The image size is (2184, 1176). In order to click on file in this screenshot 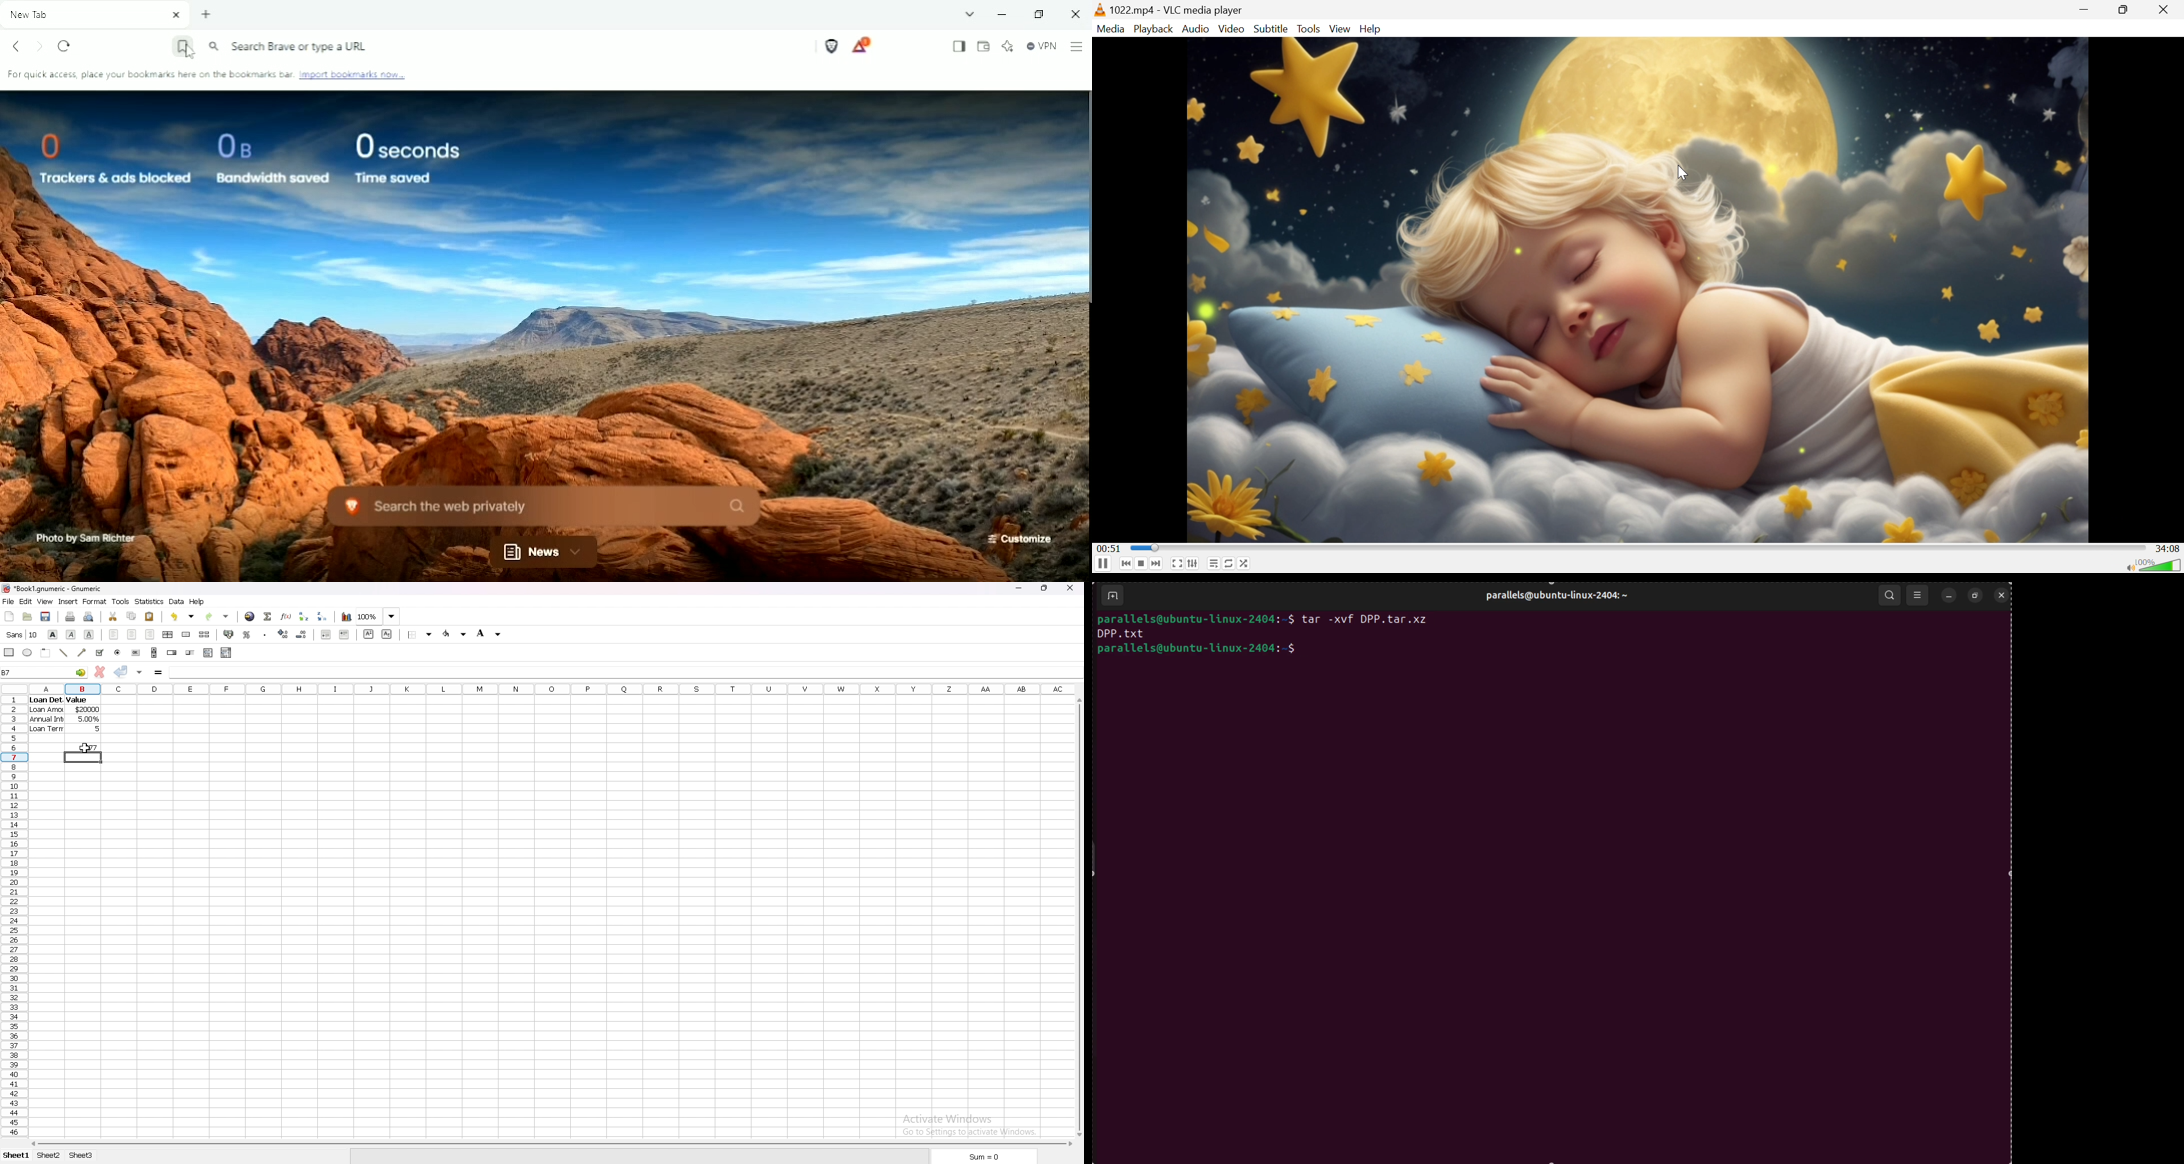, I will do `click(8, 601)`.